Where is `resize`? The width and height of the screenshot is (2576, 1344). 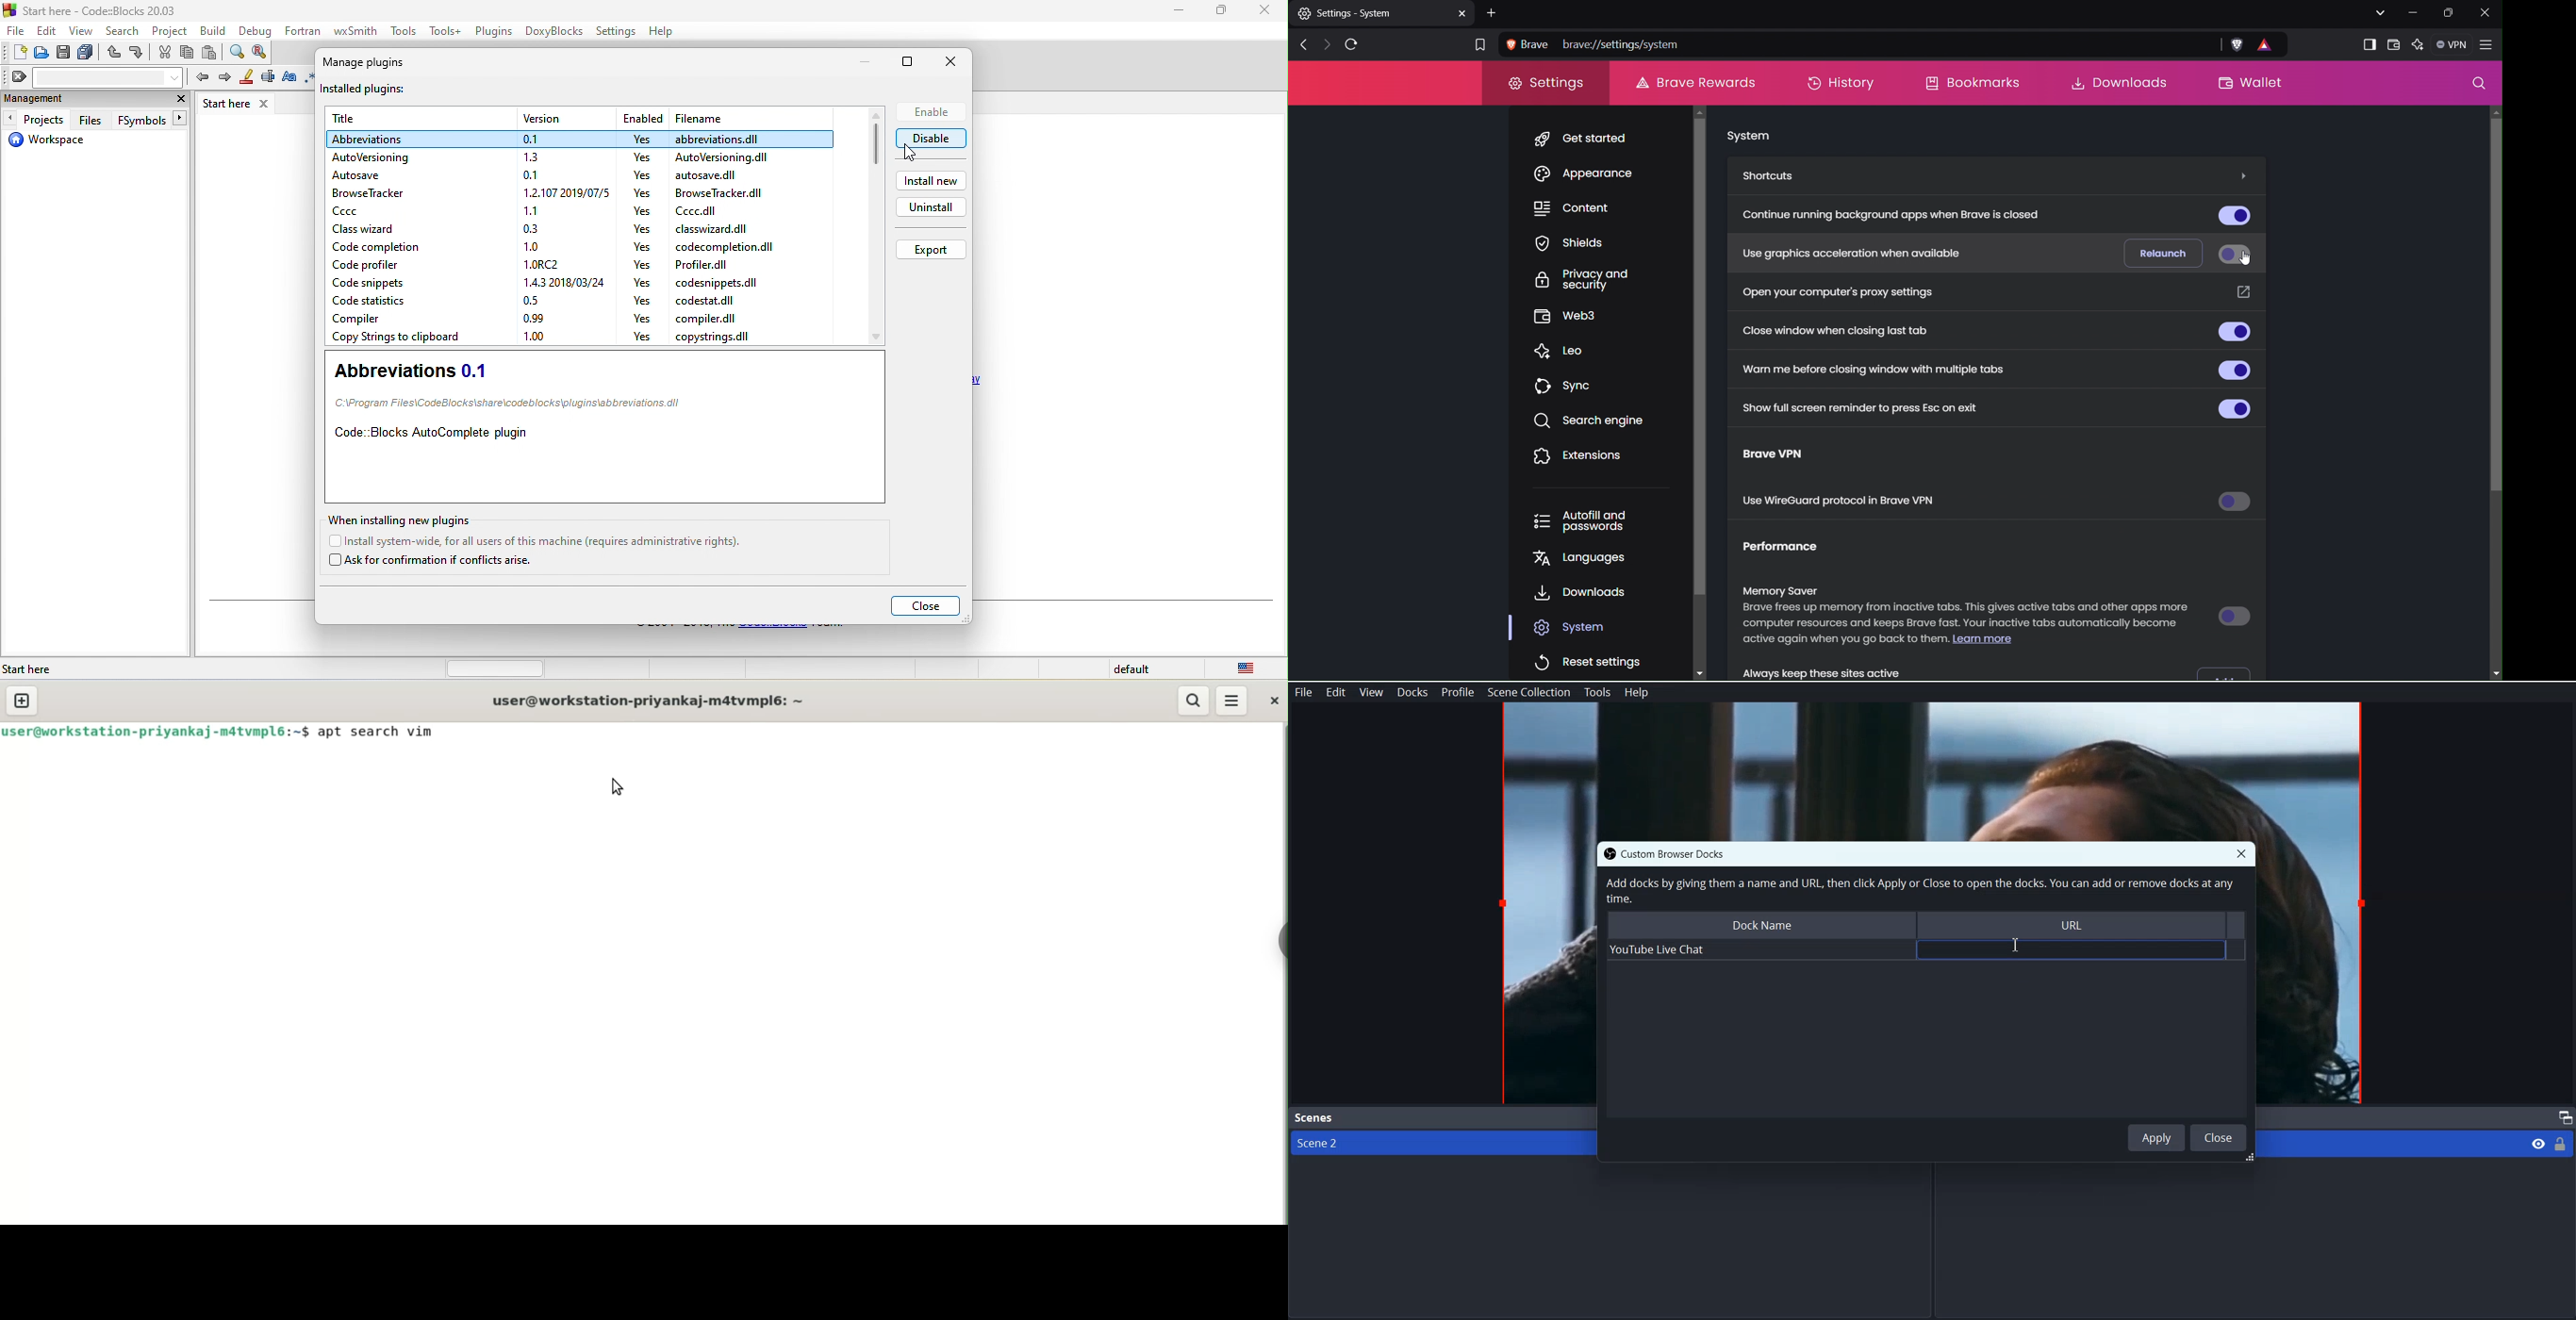
resize is located at coordinates (2247, 1159).